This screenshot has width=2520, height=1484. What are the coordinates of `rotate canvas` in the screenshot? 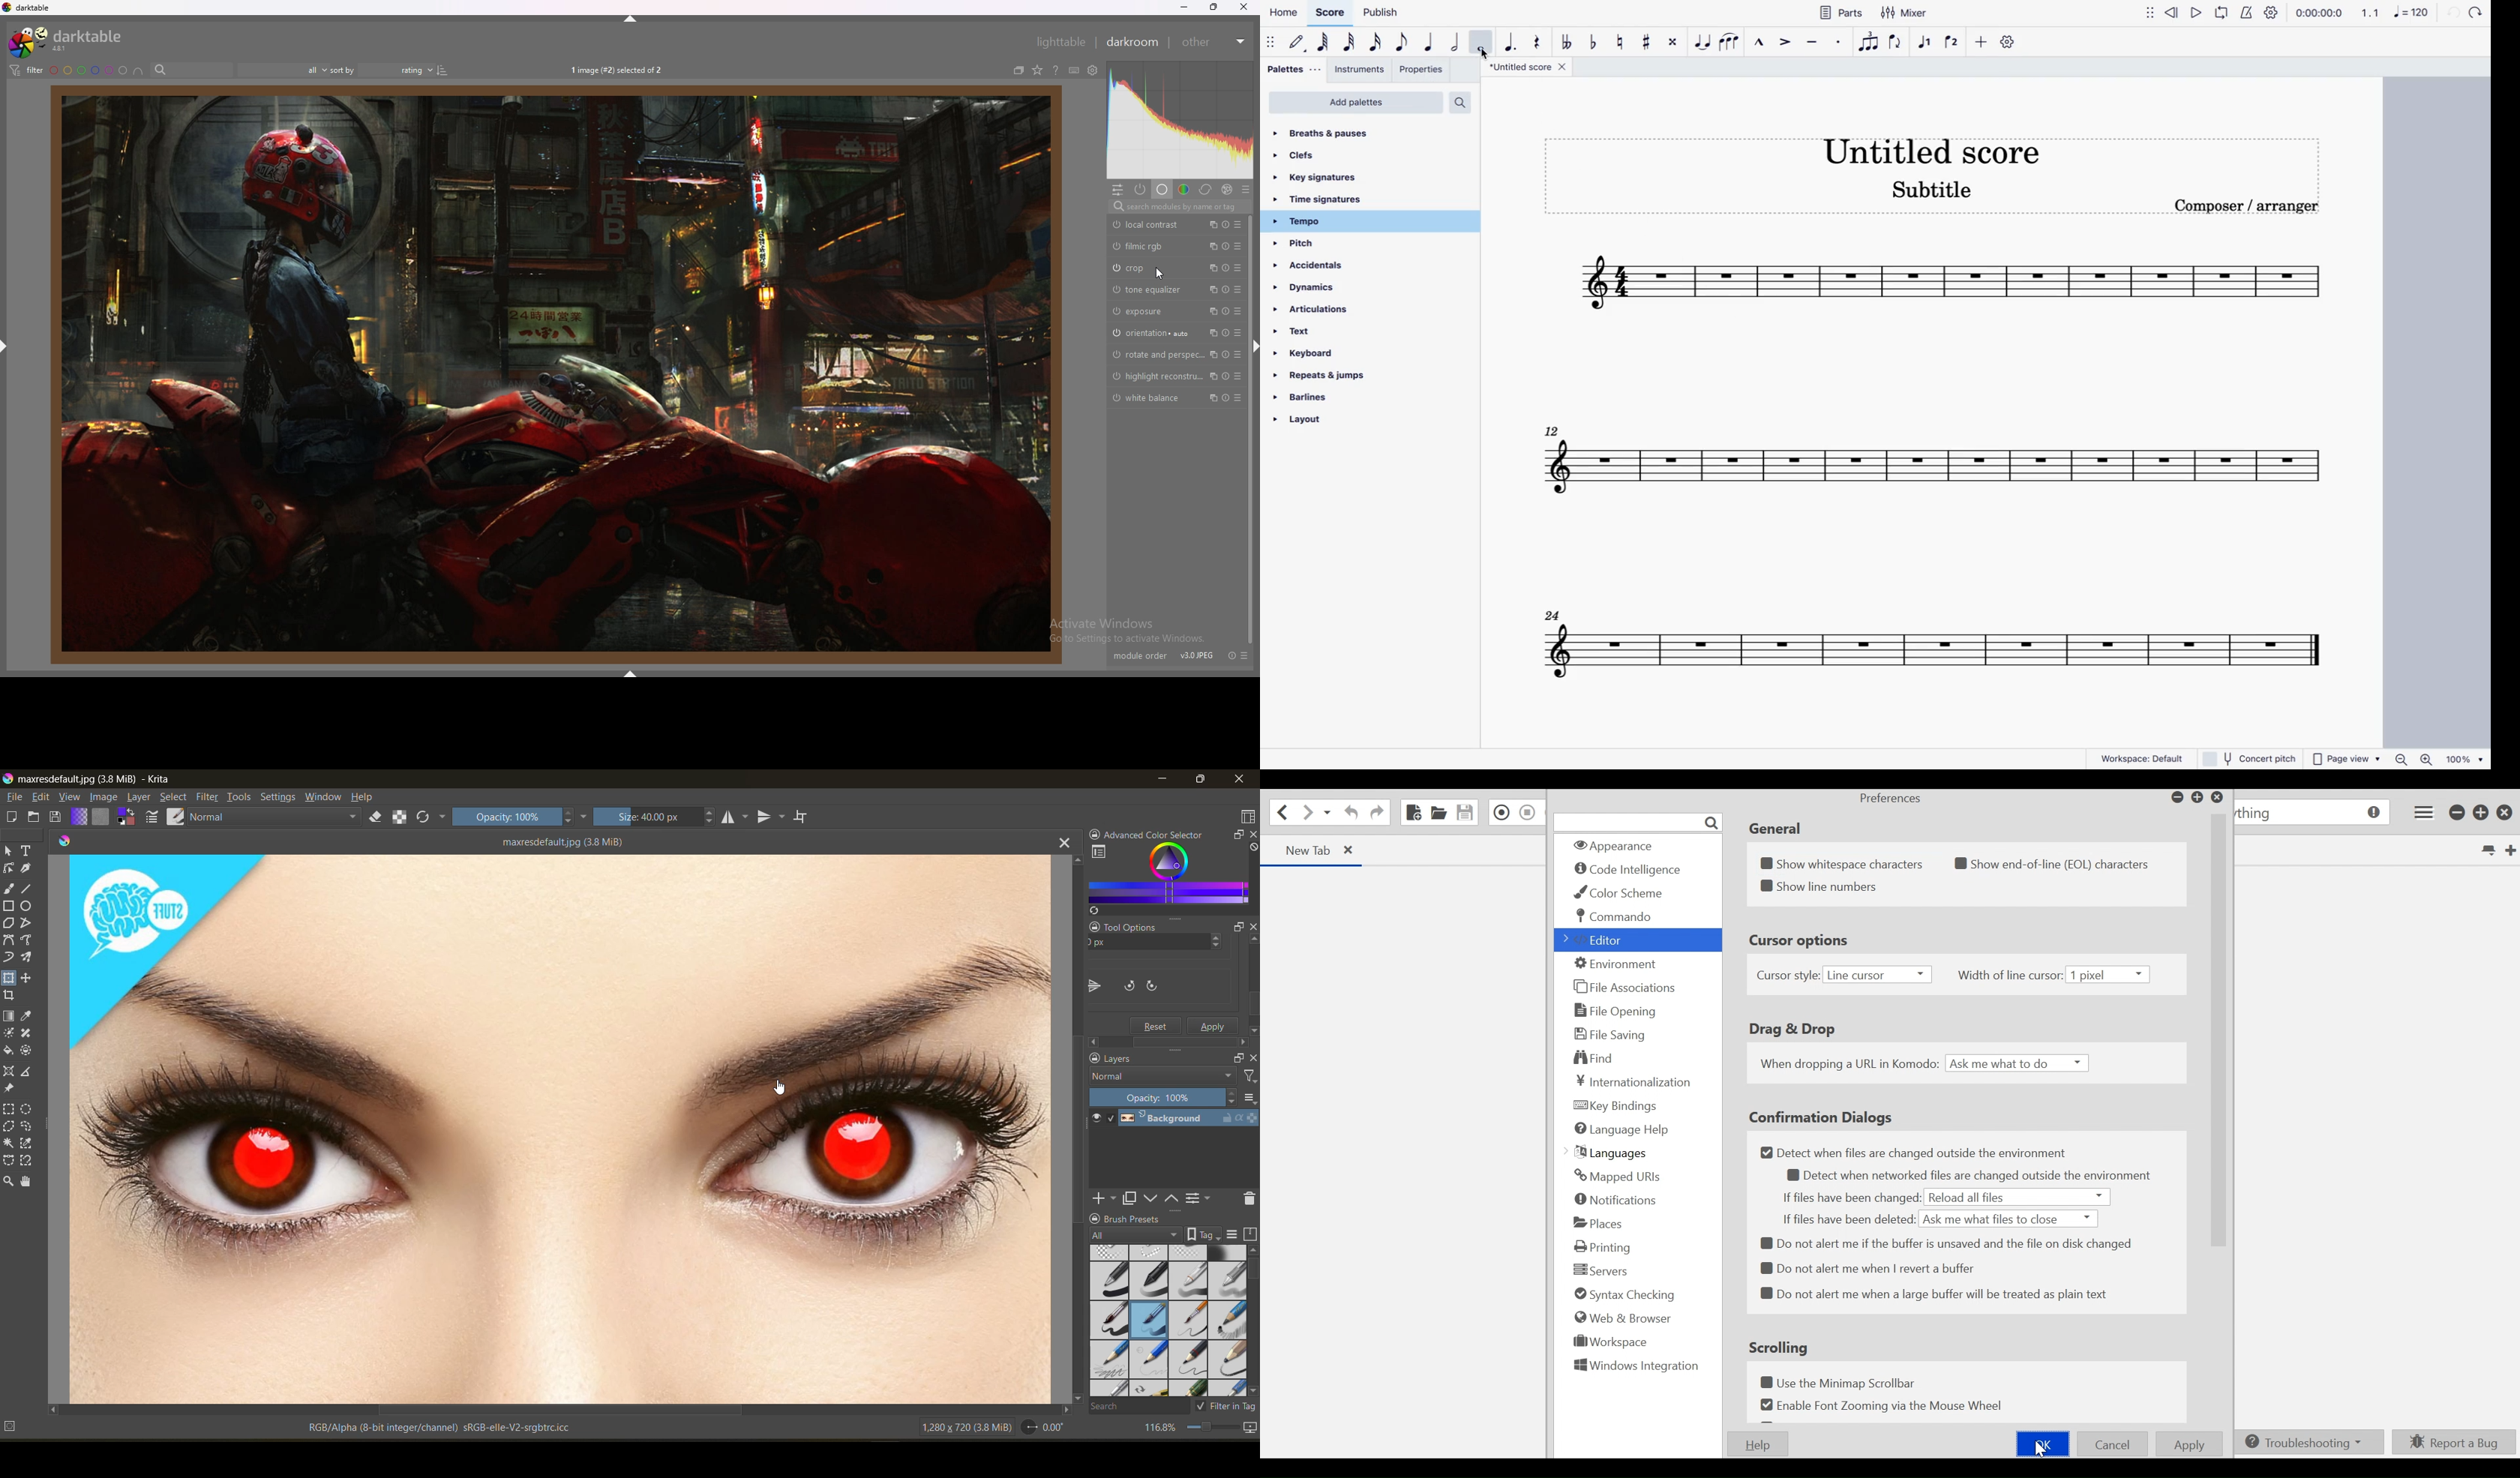 It's located at (1047, 1430).